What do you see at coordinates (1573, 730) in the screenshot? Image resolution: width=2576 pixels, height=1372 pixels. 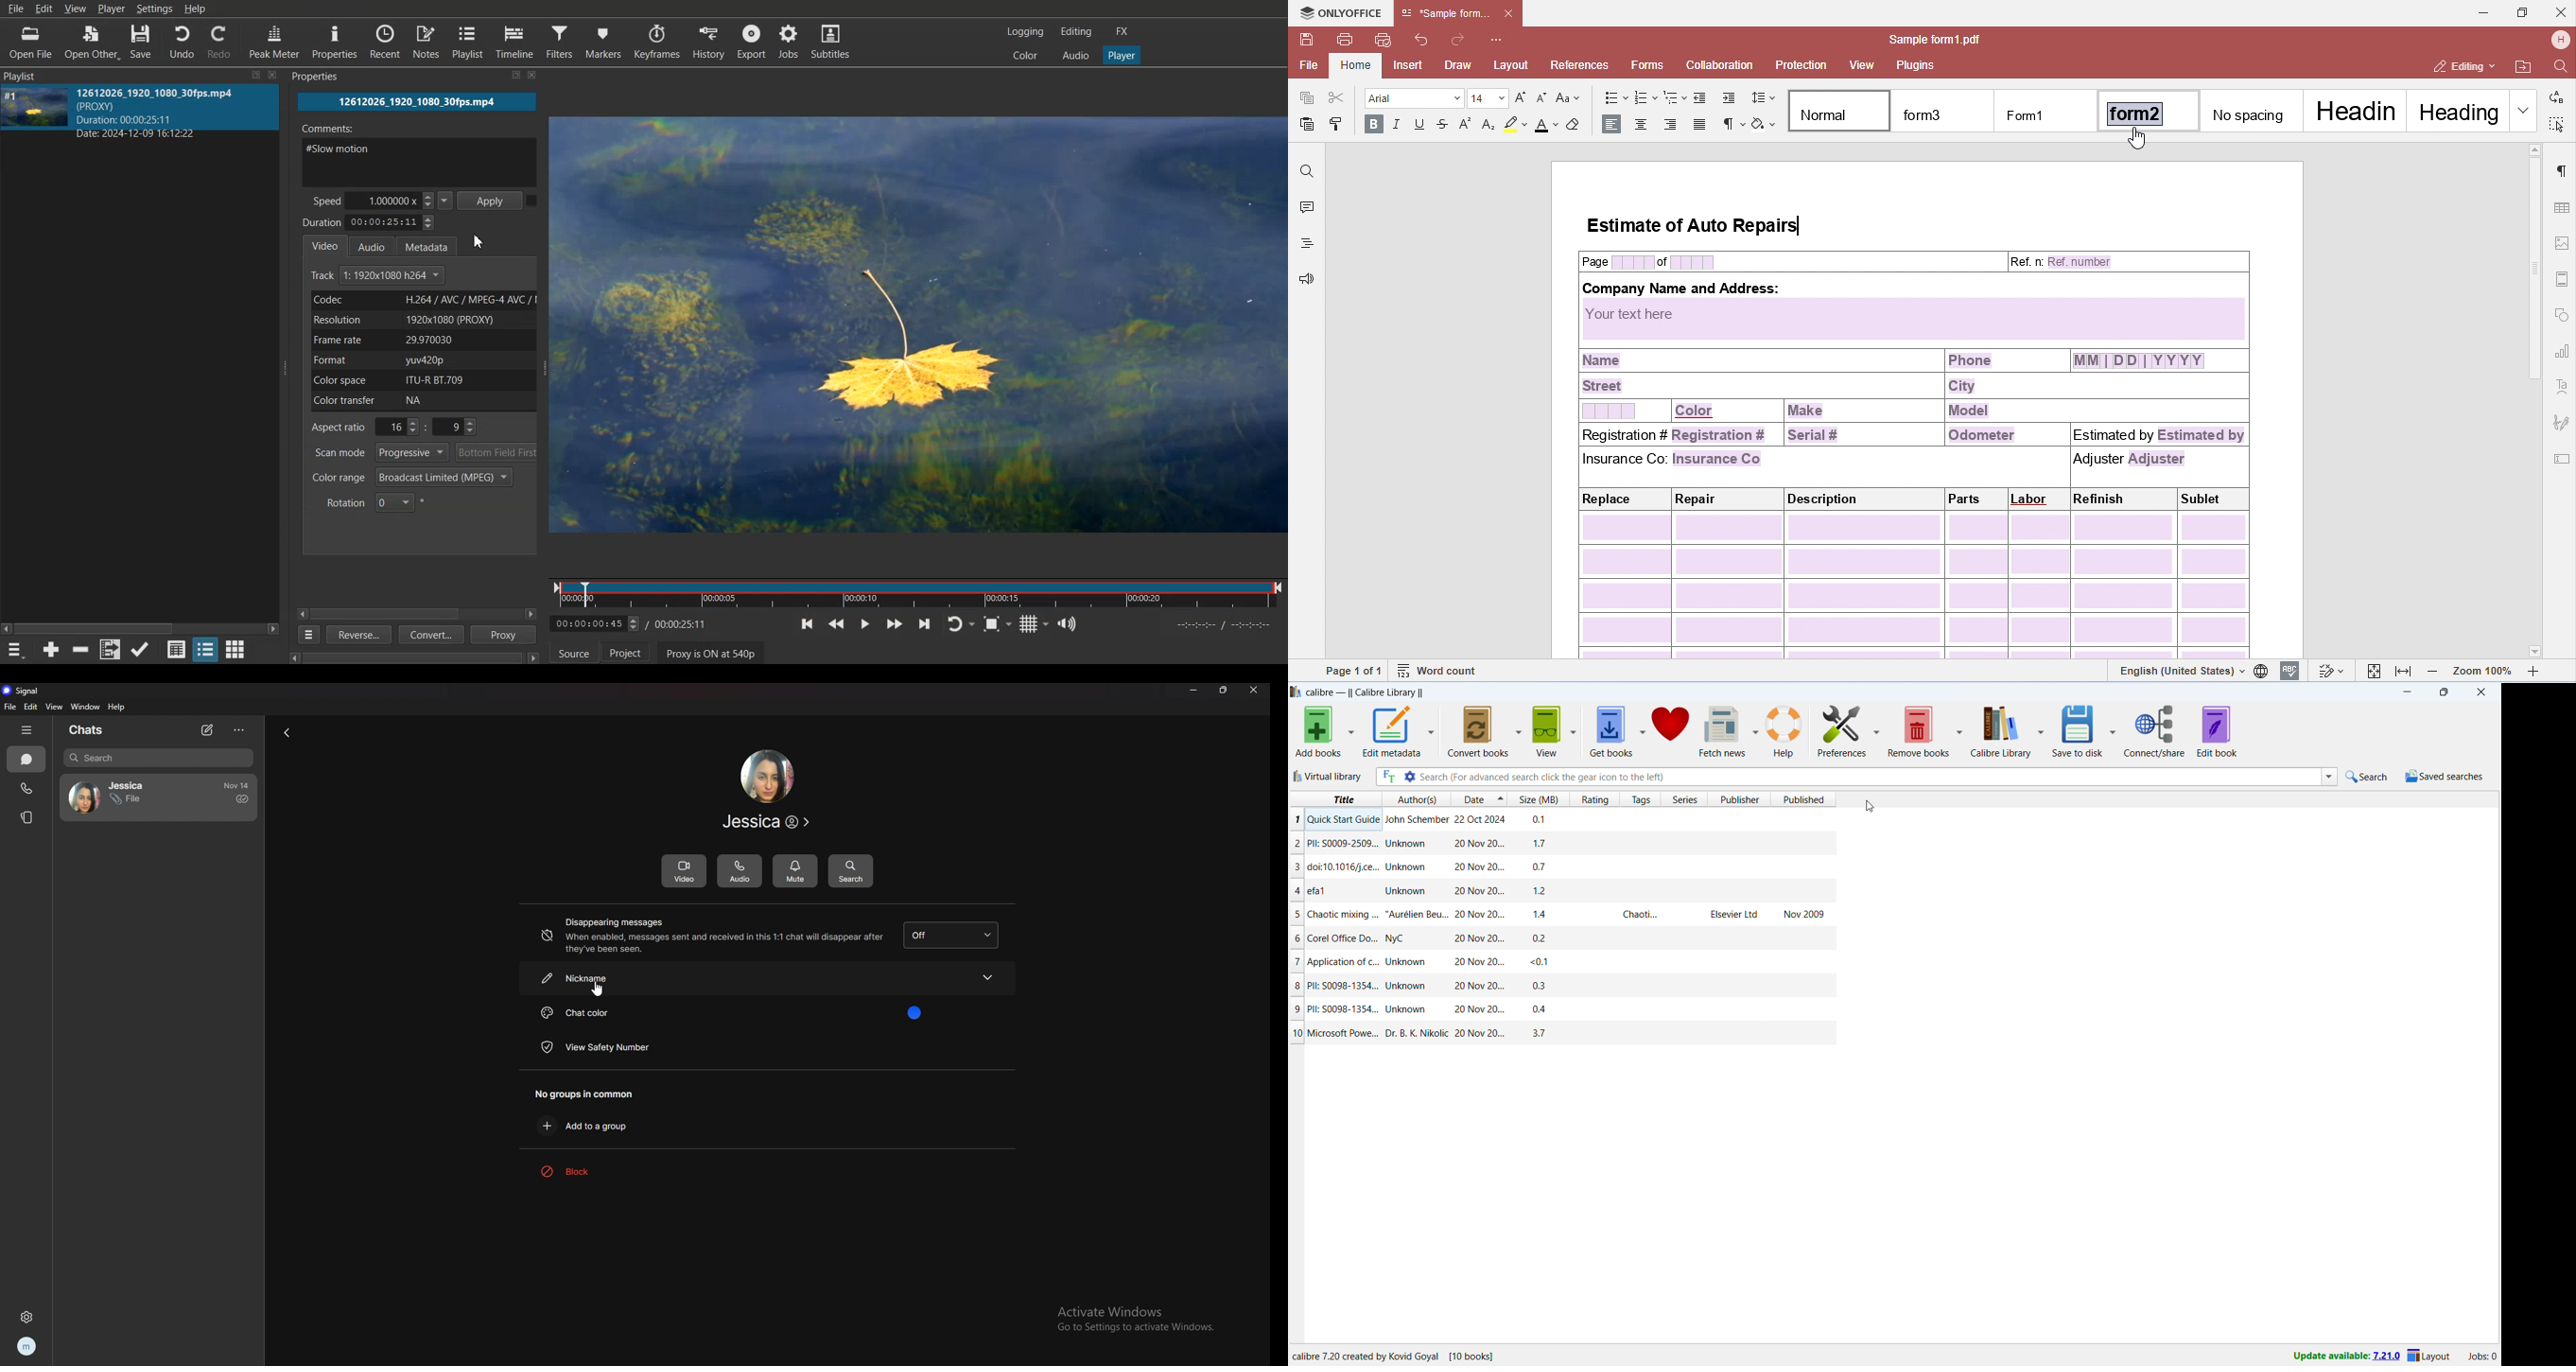 I see `view options` at bounding box center [1573, 730].